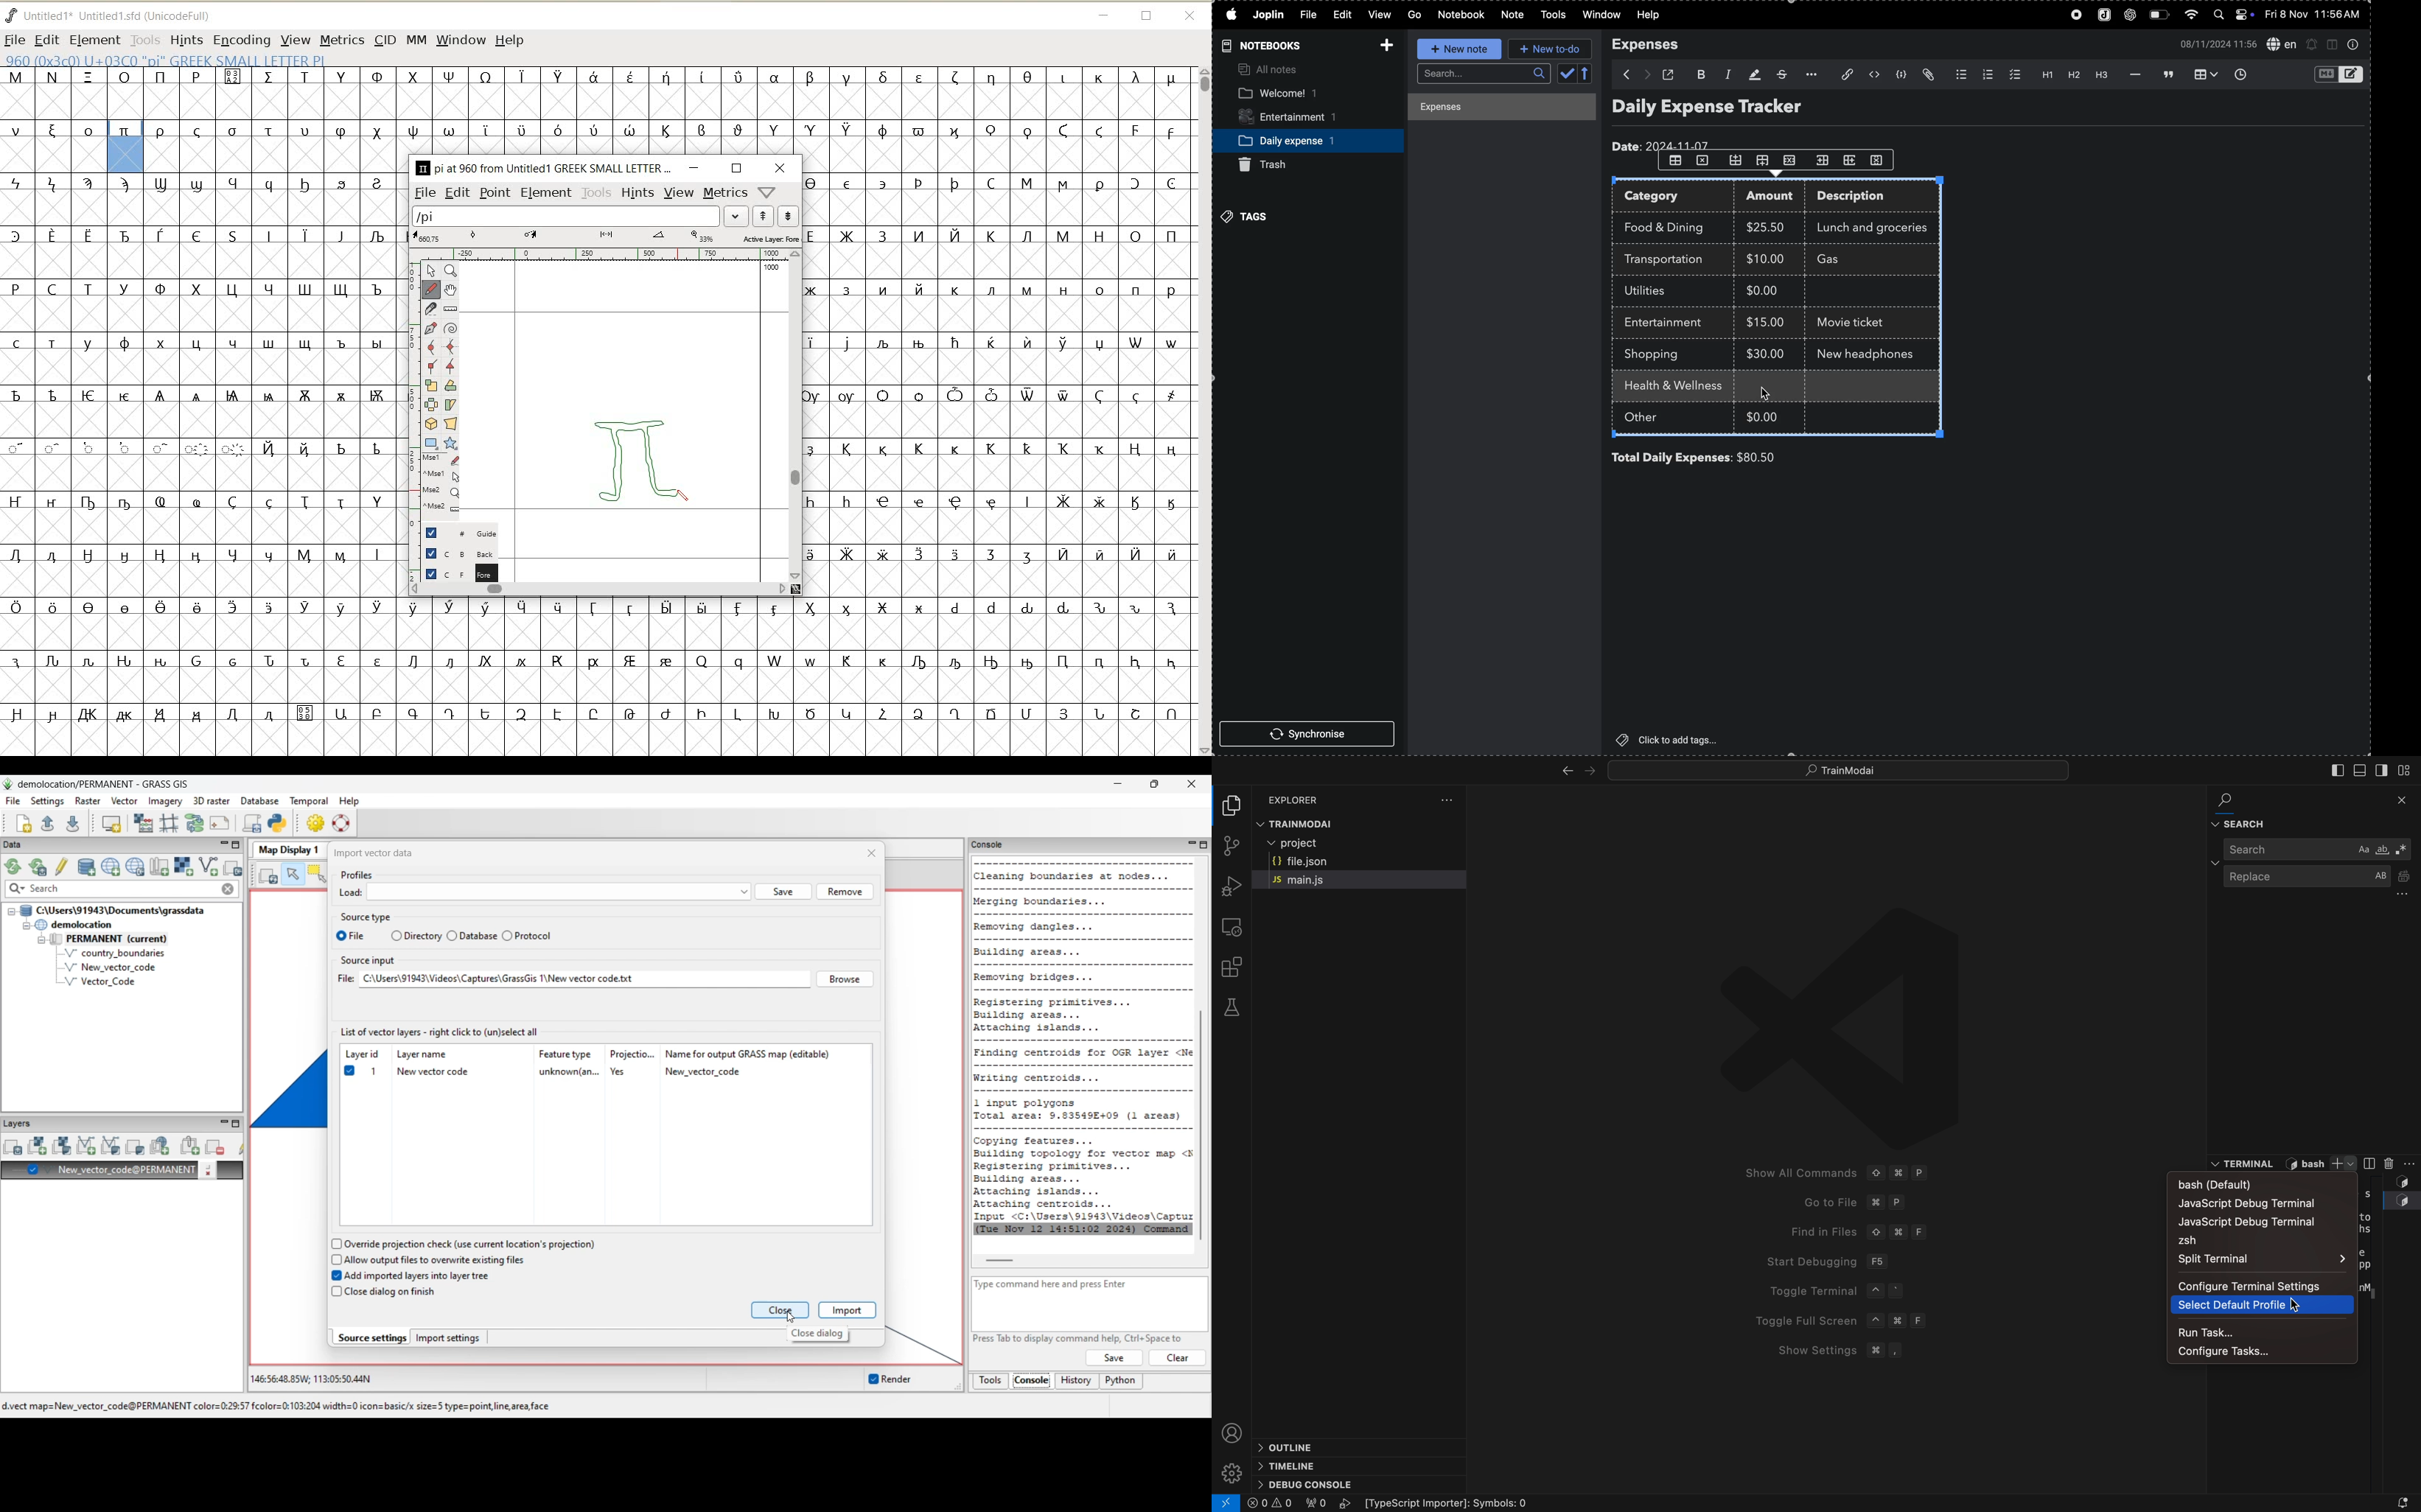 The image size is (2436, 1512). Describe the element at coordinates (2202, 74) in the screenshot. I see `table view` at that location.